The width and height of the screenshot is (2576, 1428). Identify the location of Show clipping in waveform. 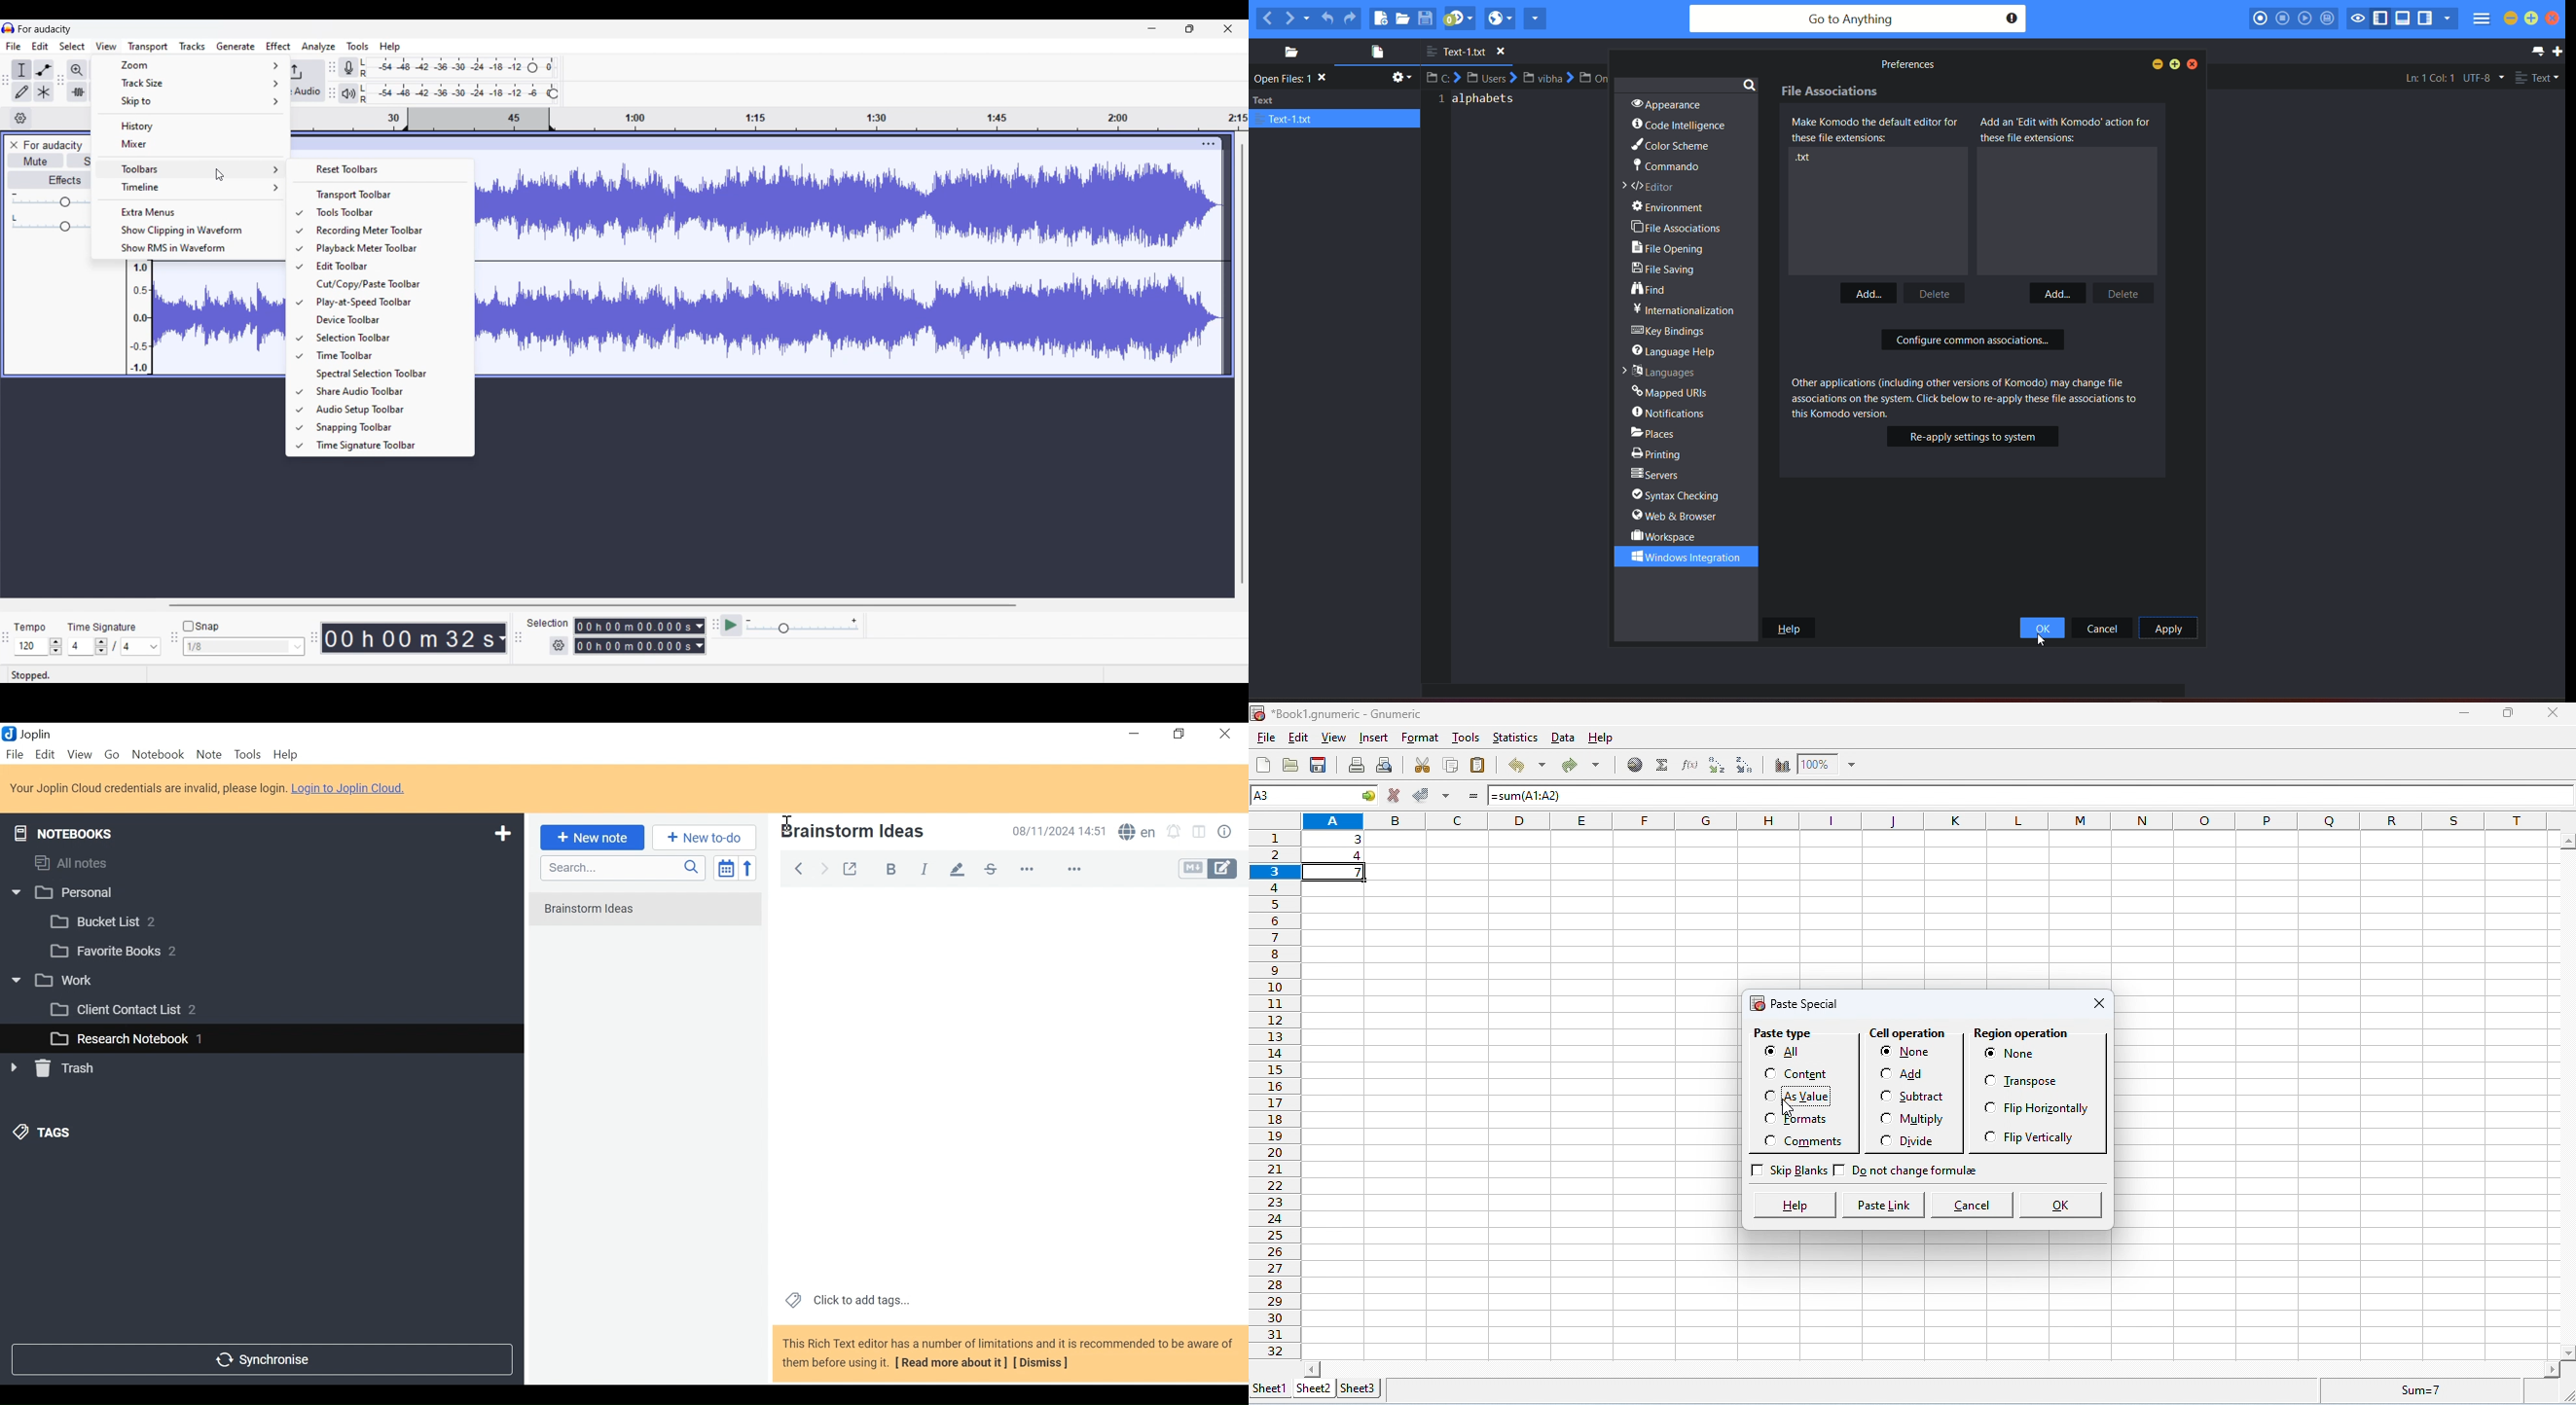
(188, 230).